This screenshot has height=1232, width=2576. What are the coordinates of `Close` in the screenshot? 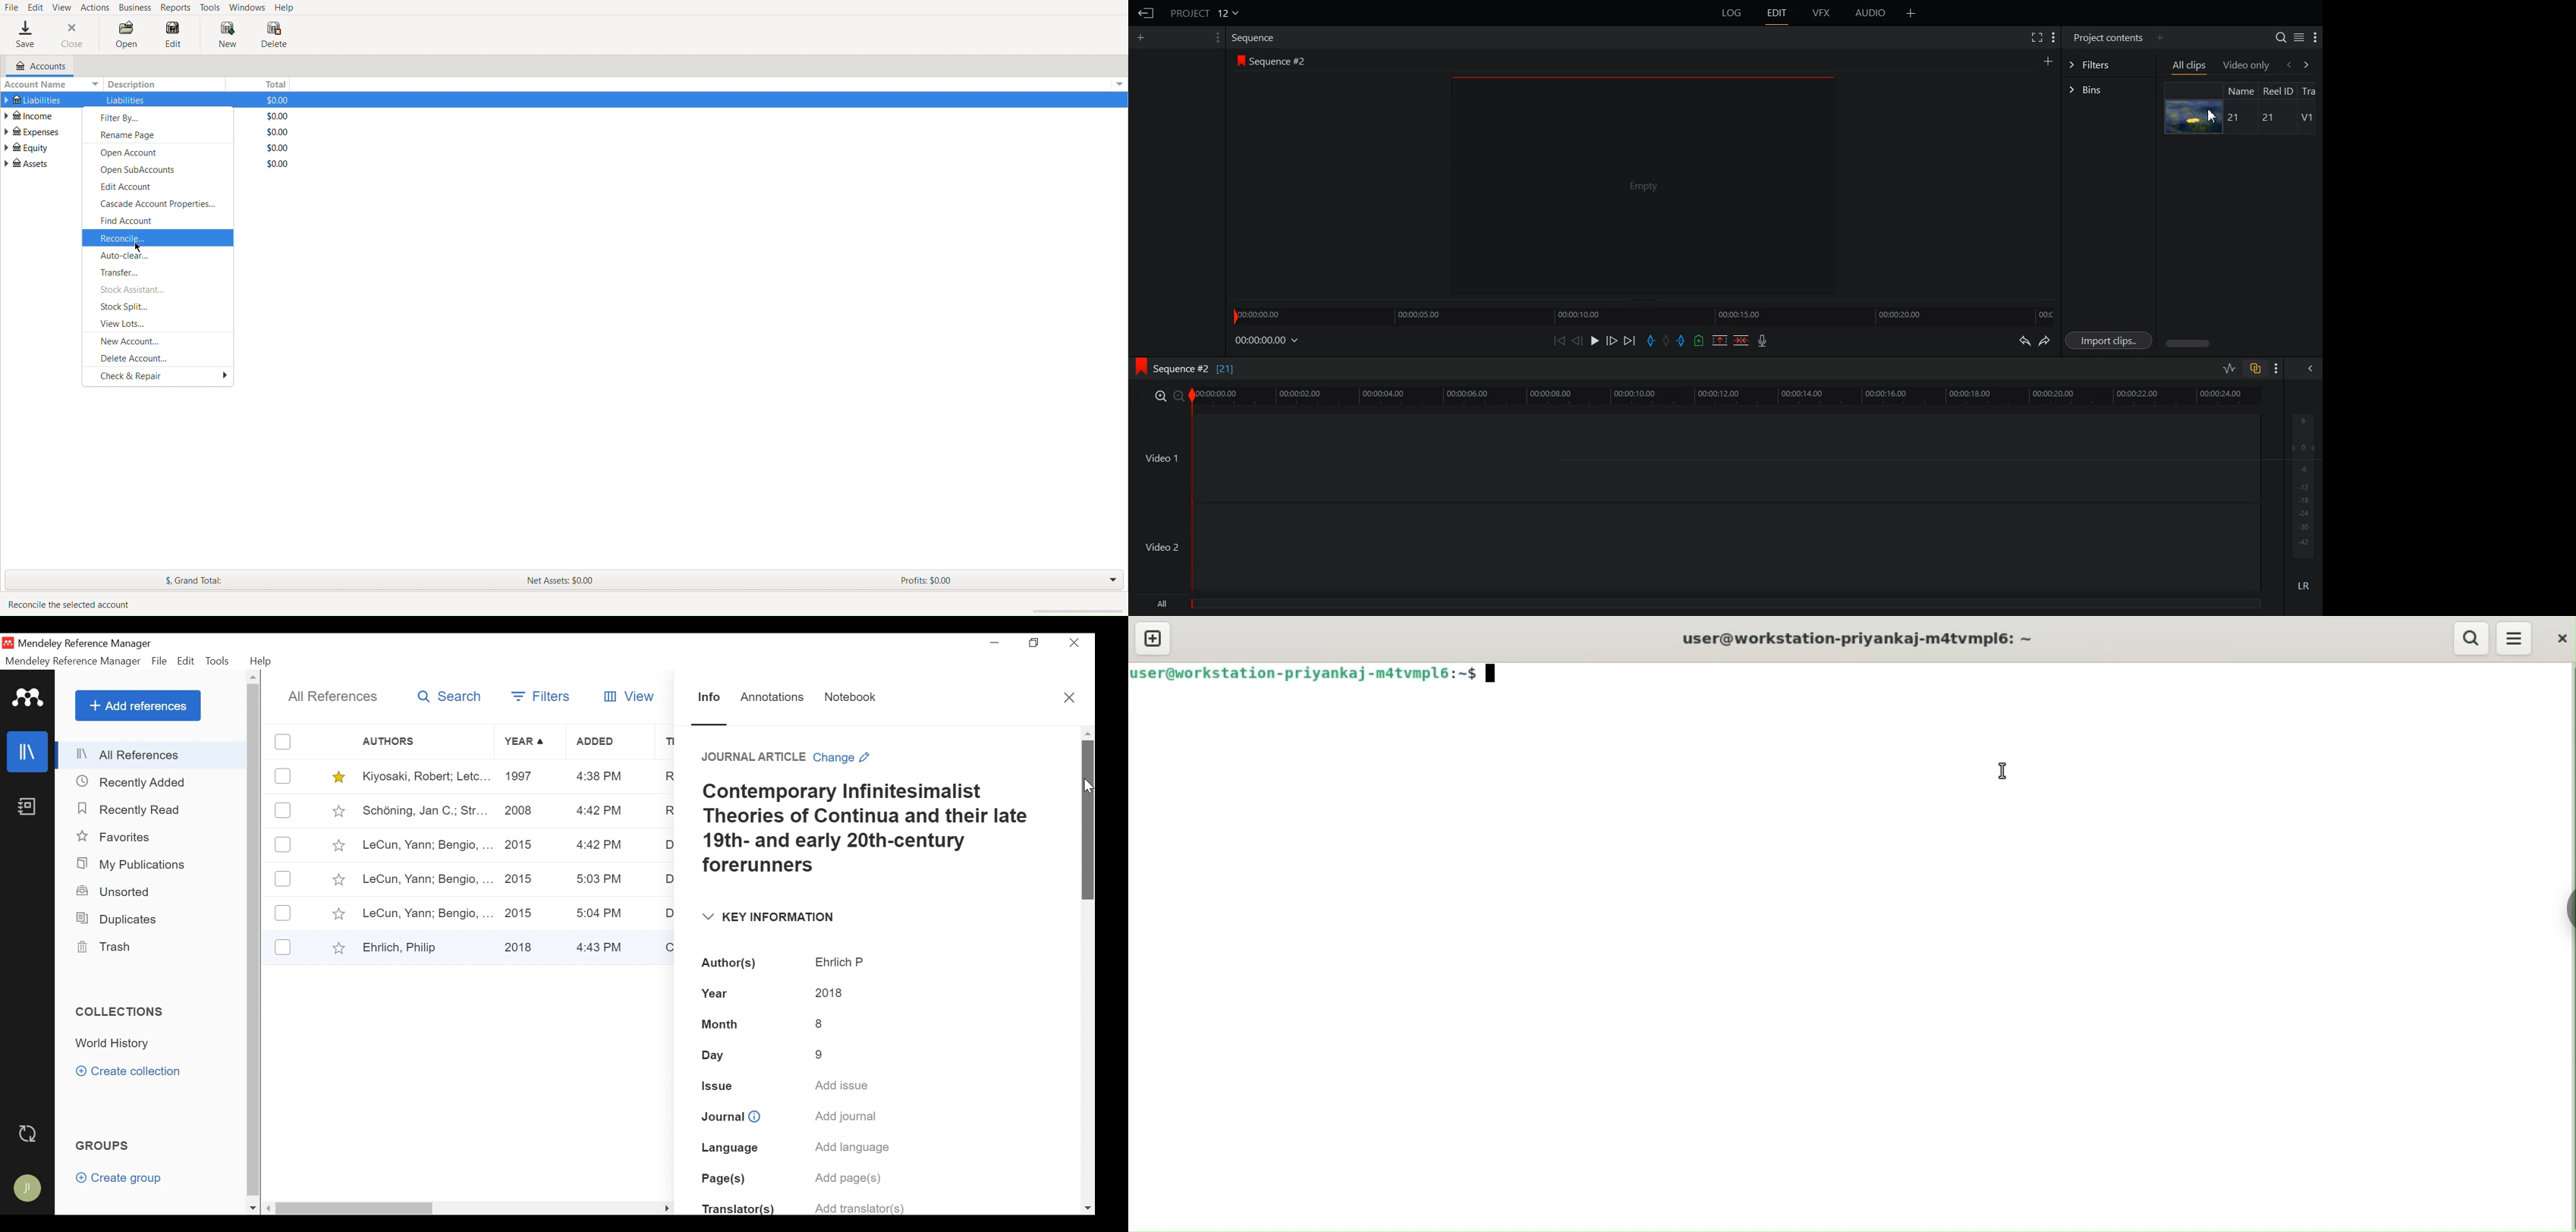 It's located at (70, 36).